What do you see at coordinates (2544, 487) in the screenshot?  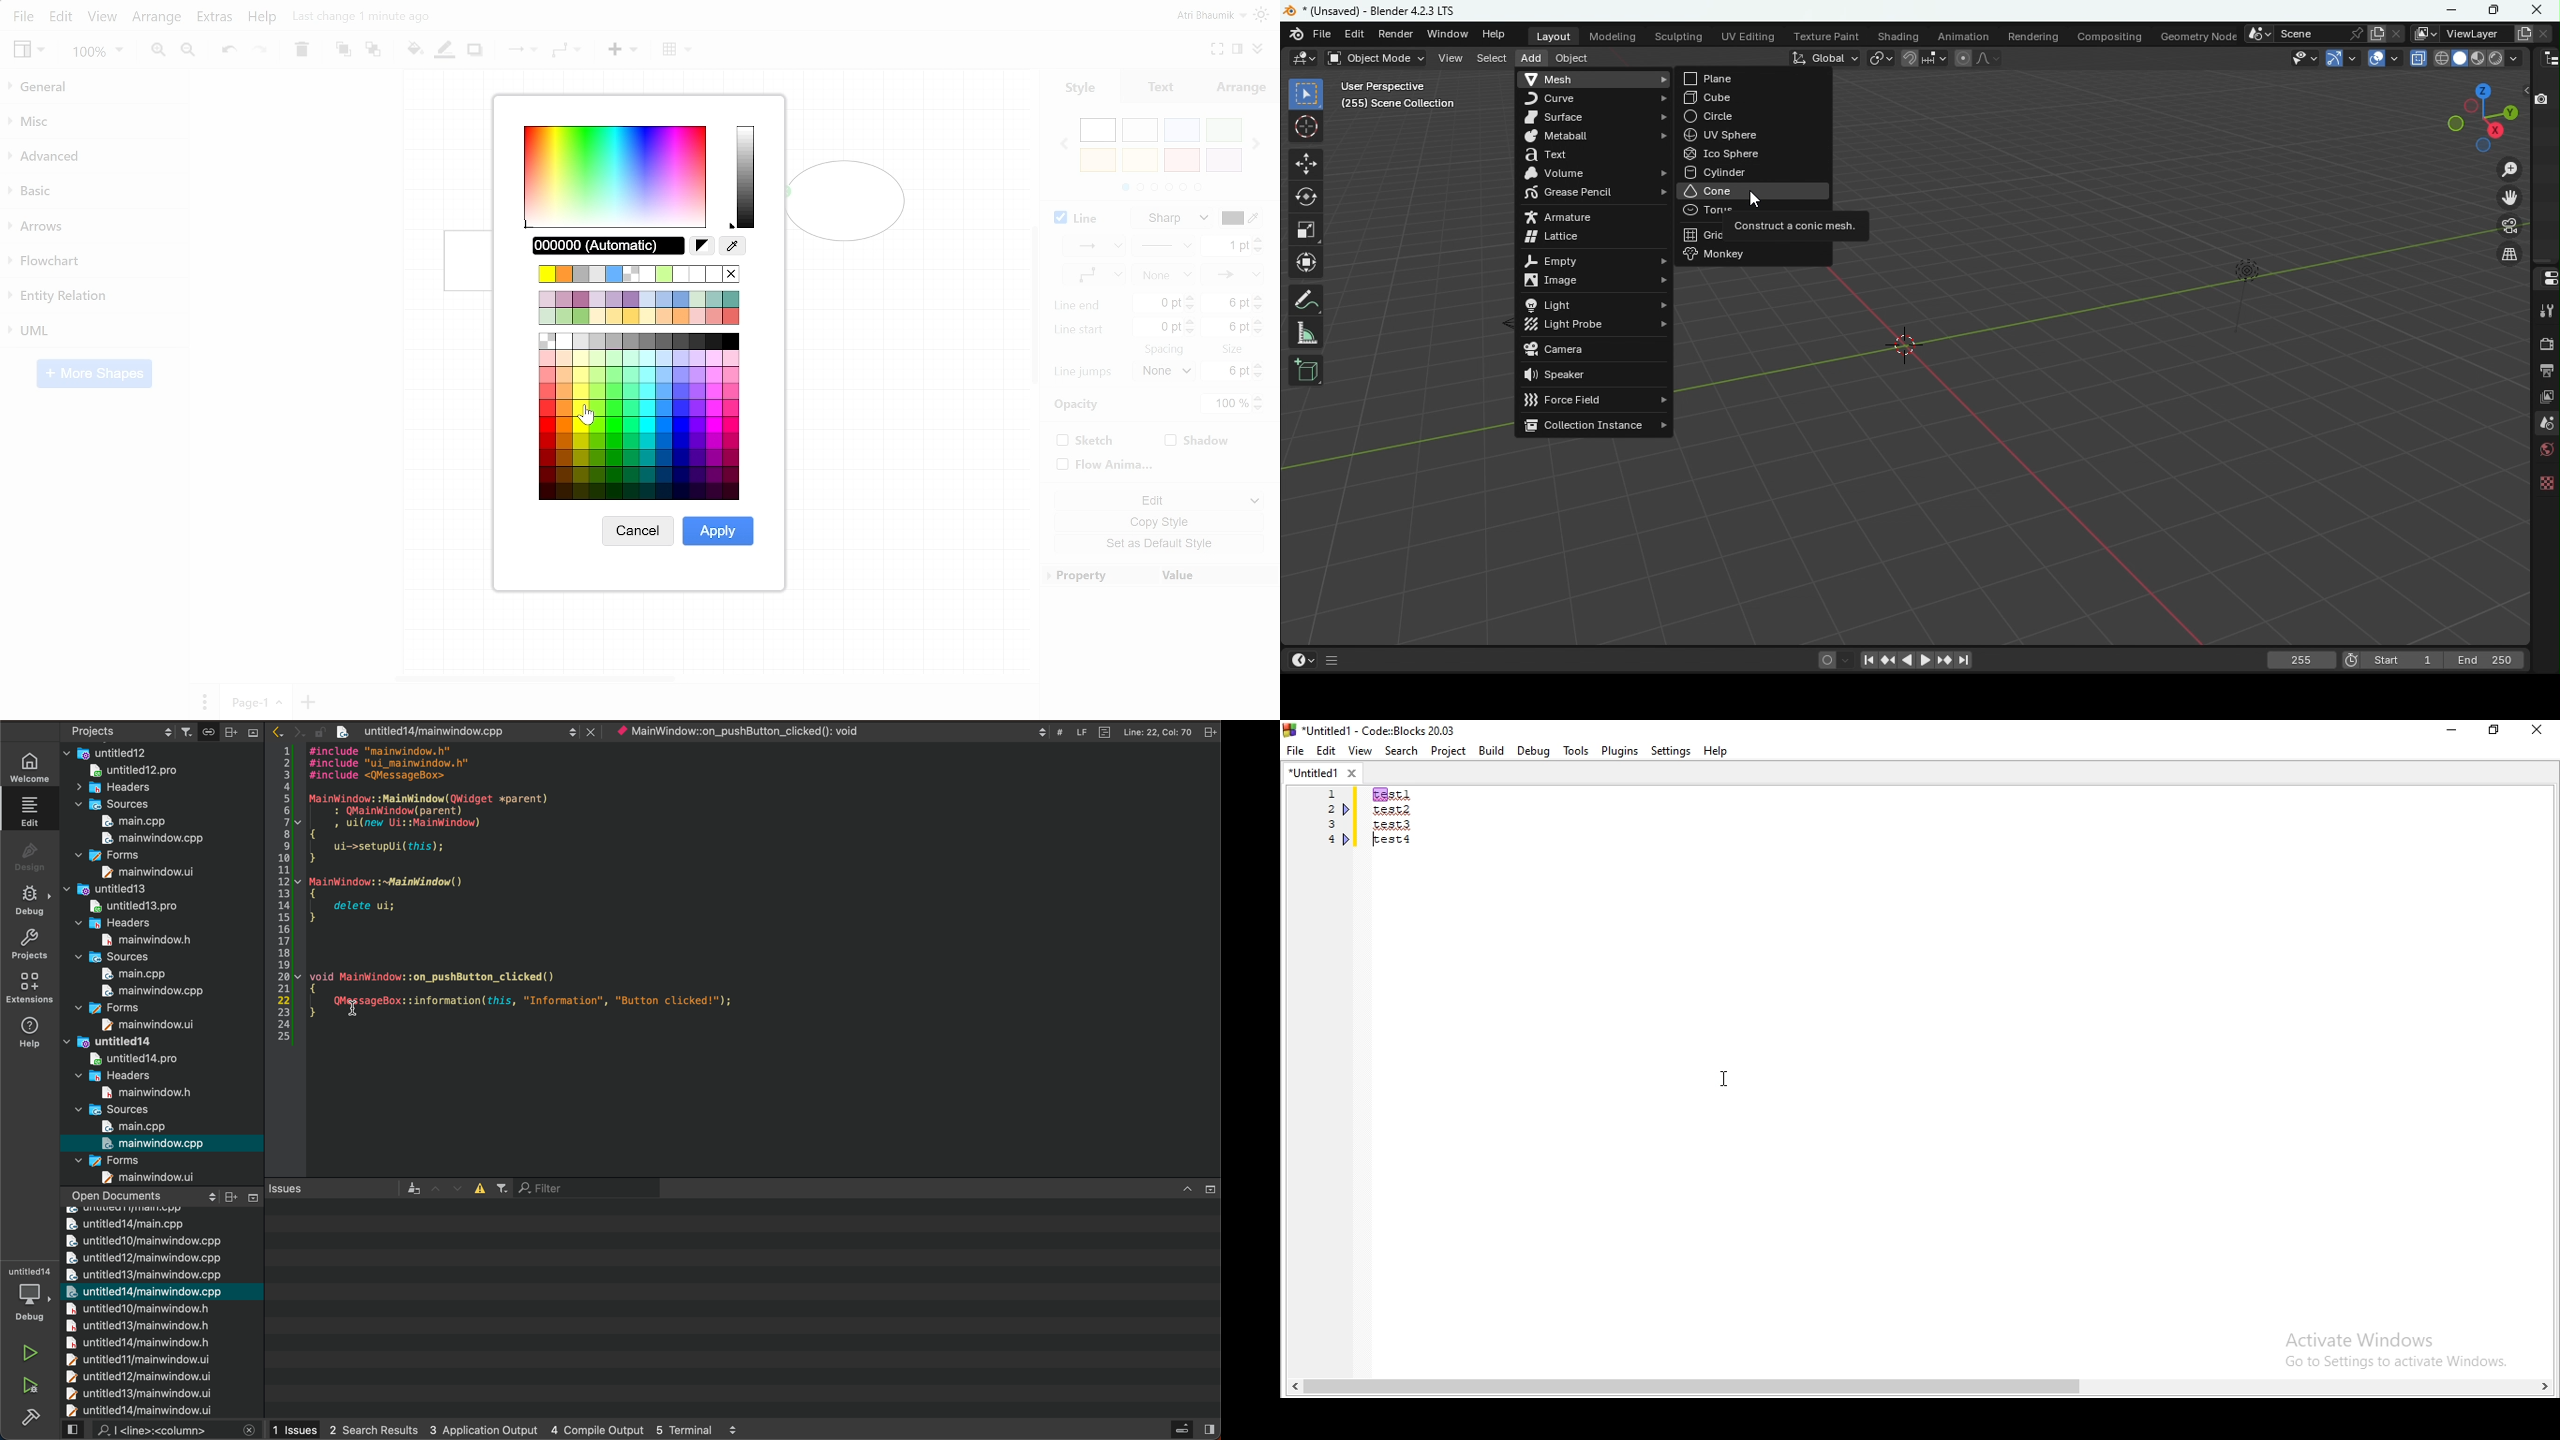 I see `Texture` at bounding box center [2544, 487].